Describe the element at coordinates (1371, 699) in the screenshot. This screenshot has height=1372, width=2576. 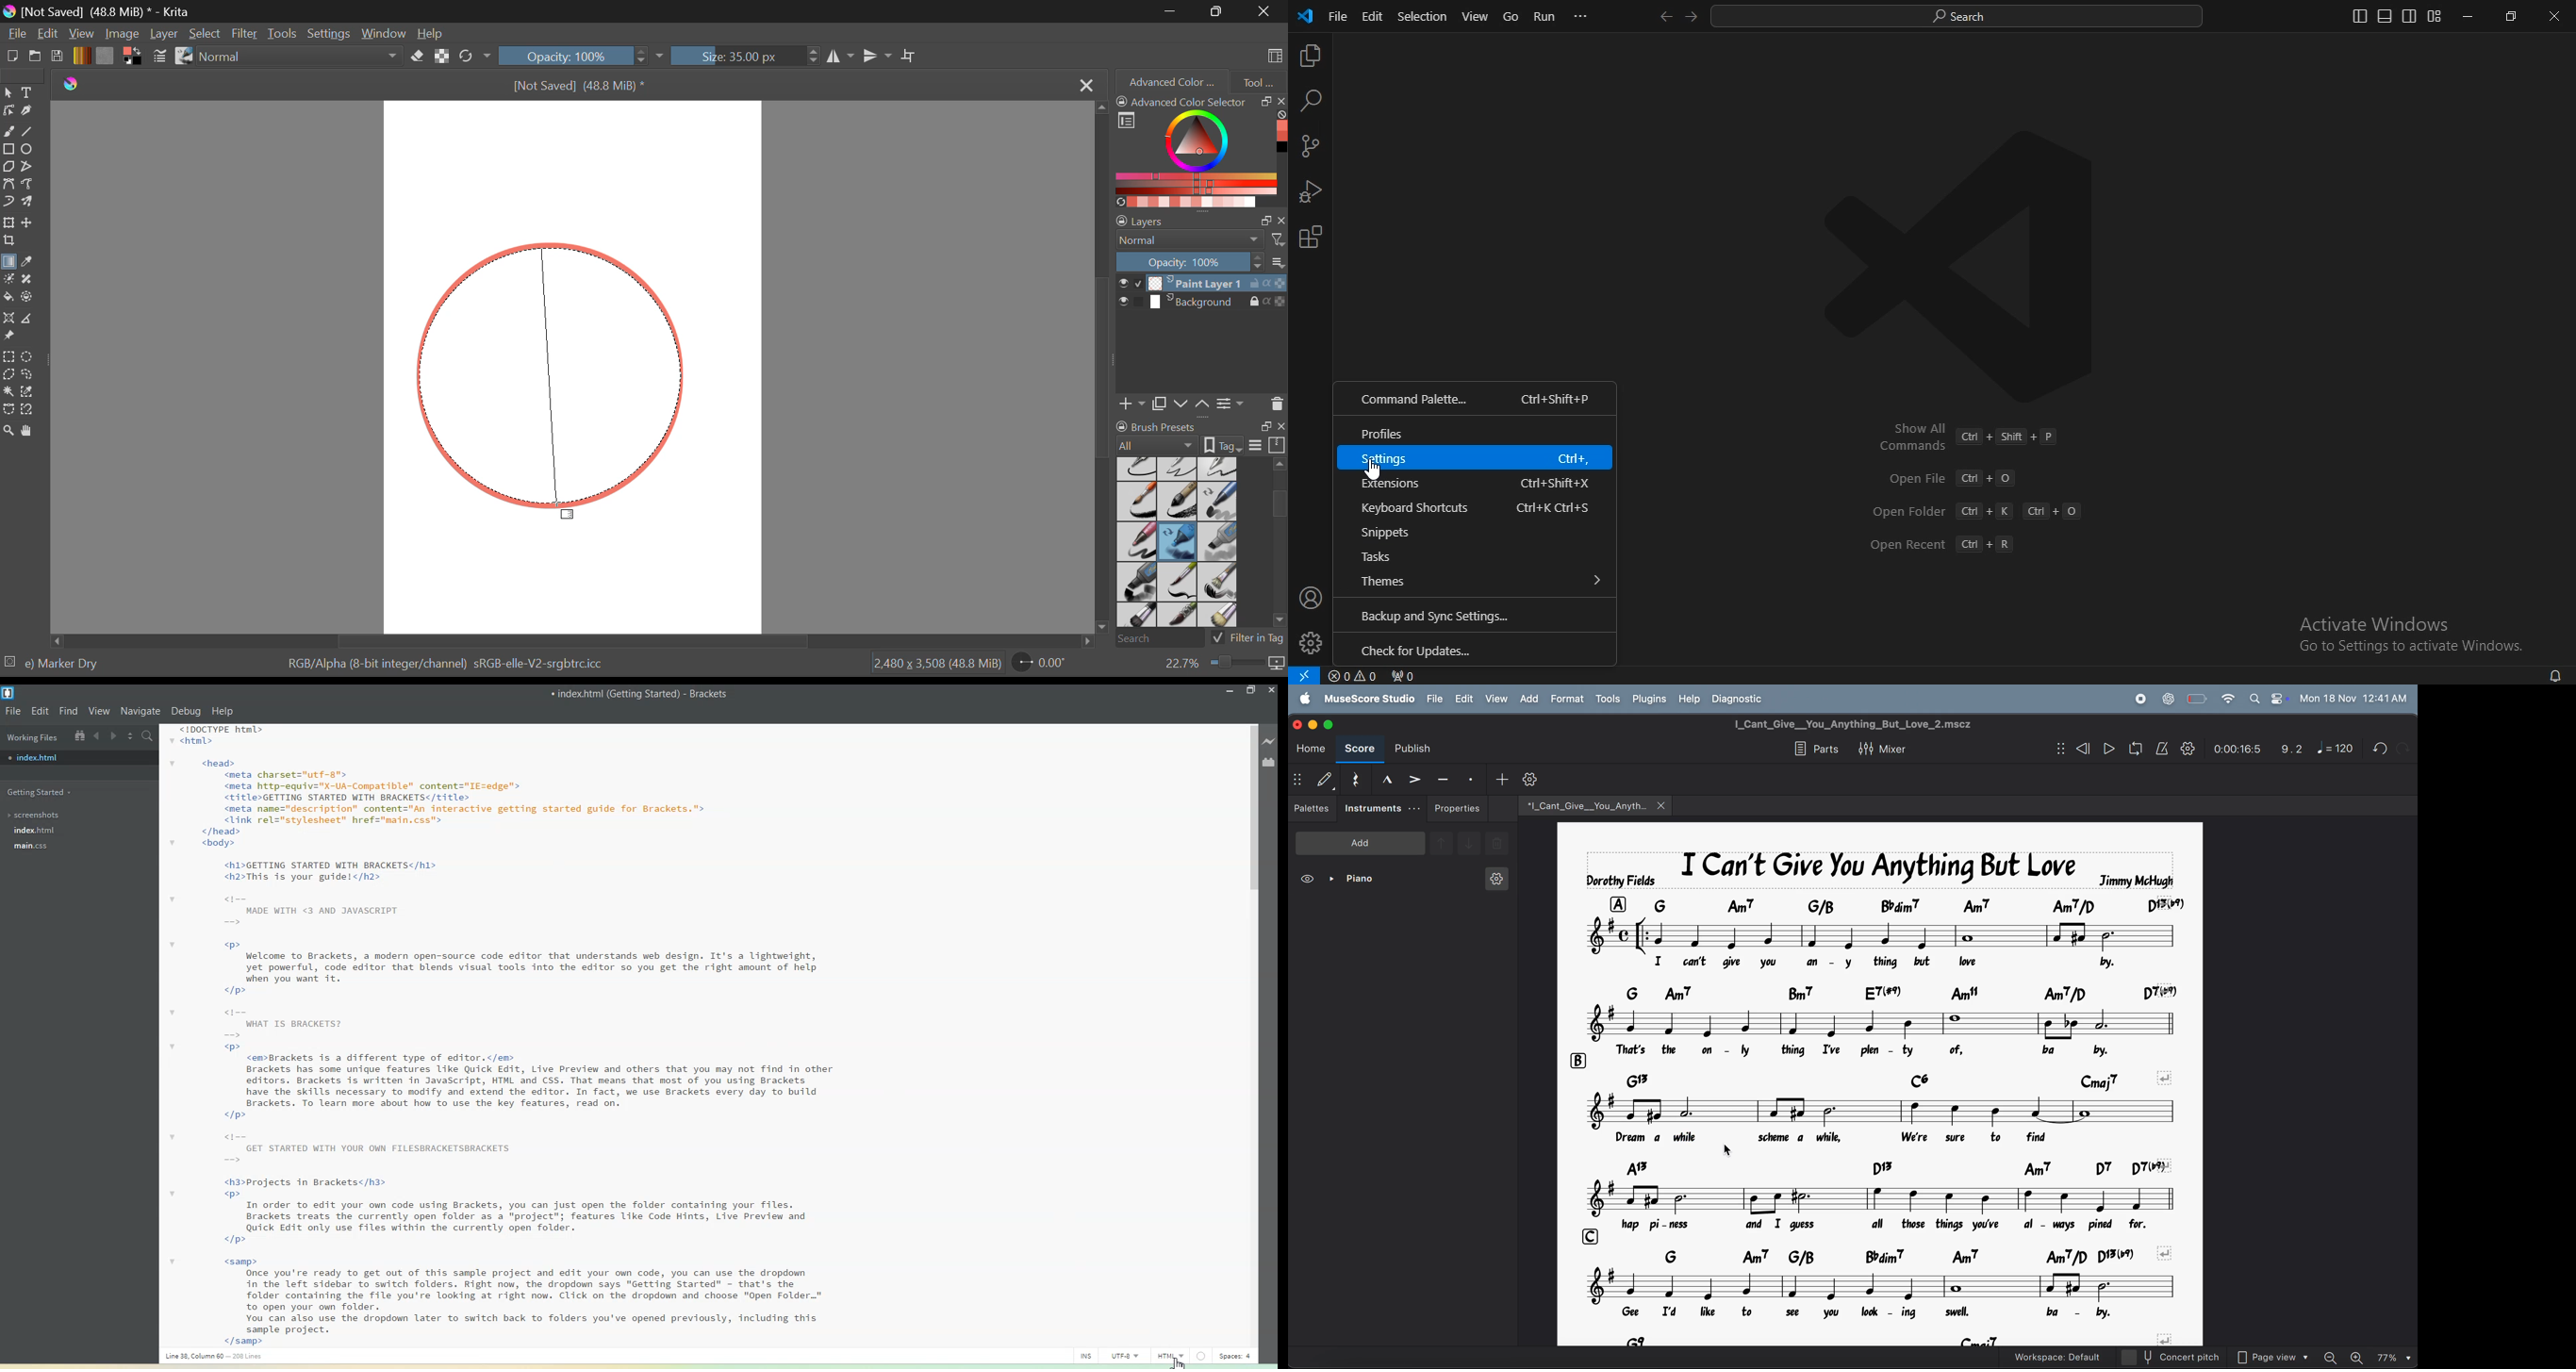
I see `musescore studio` at that location.